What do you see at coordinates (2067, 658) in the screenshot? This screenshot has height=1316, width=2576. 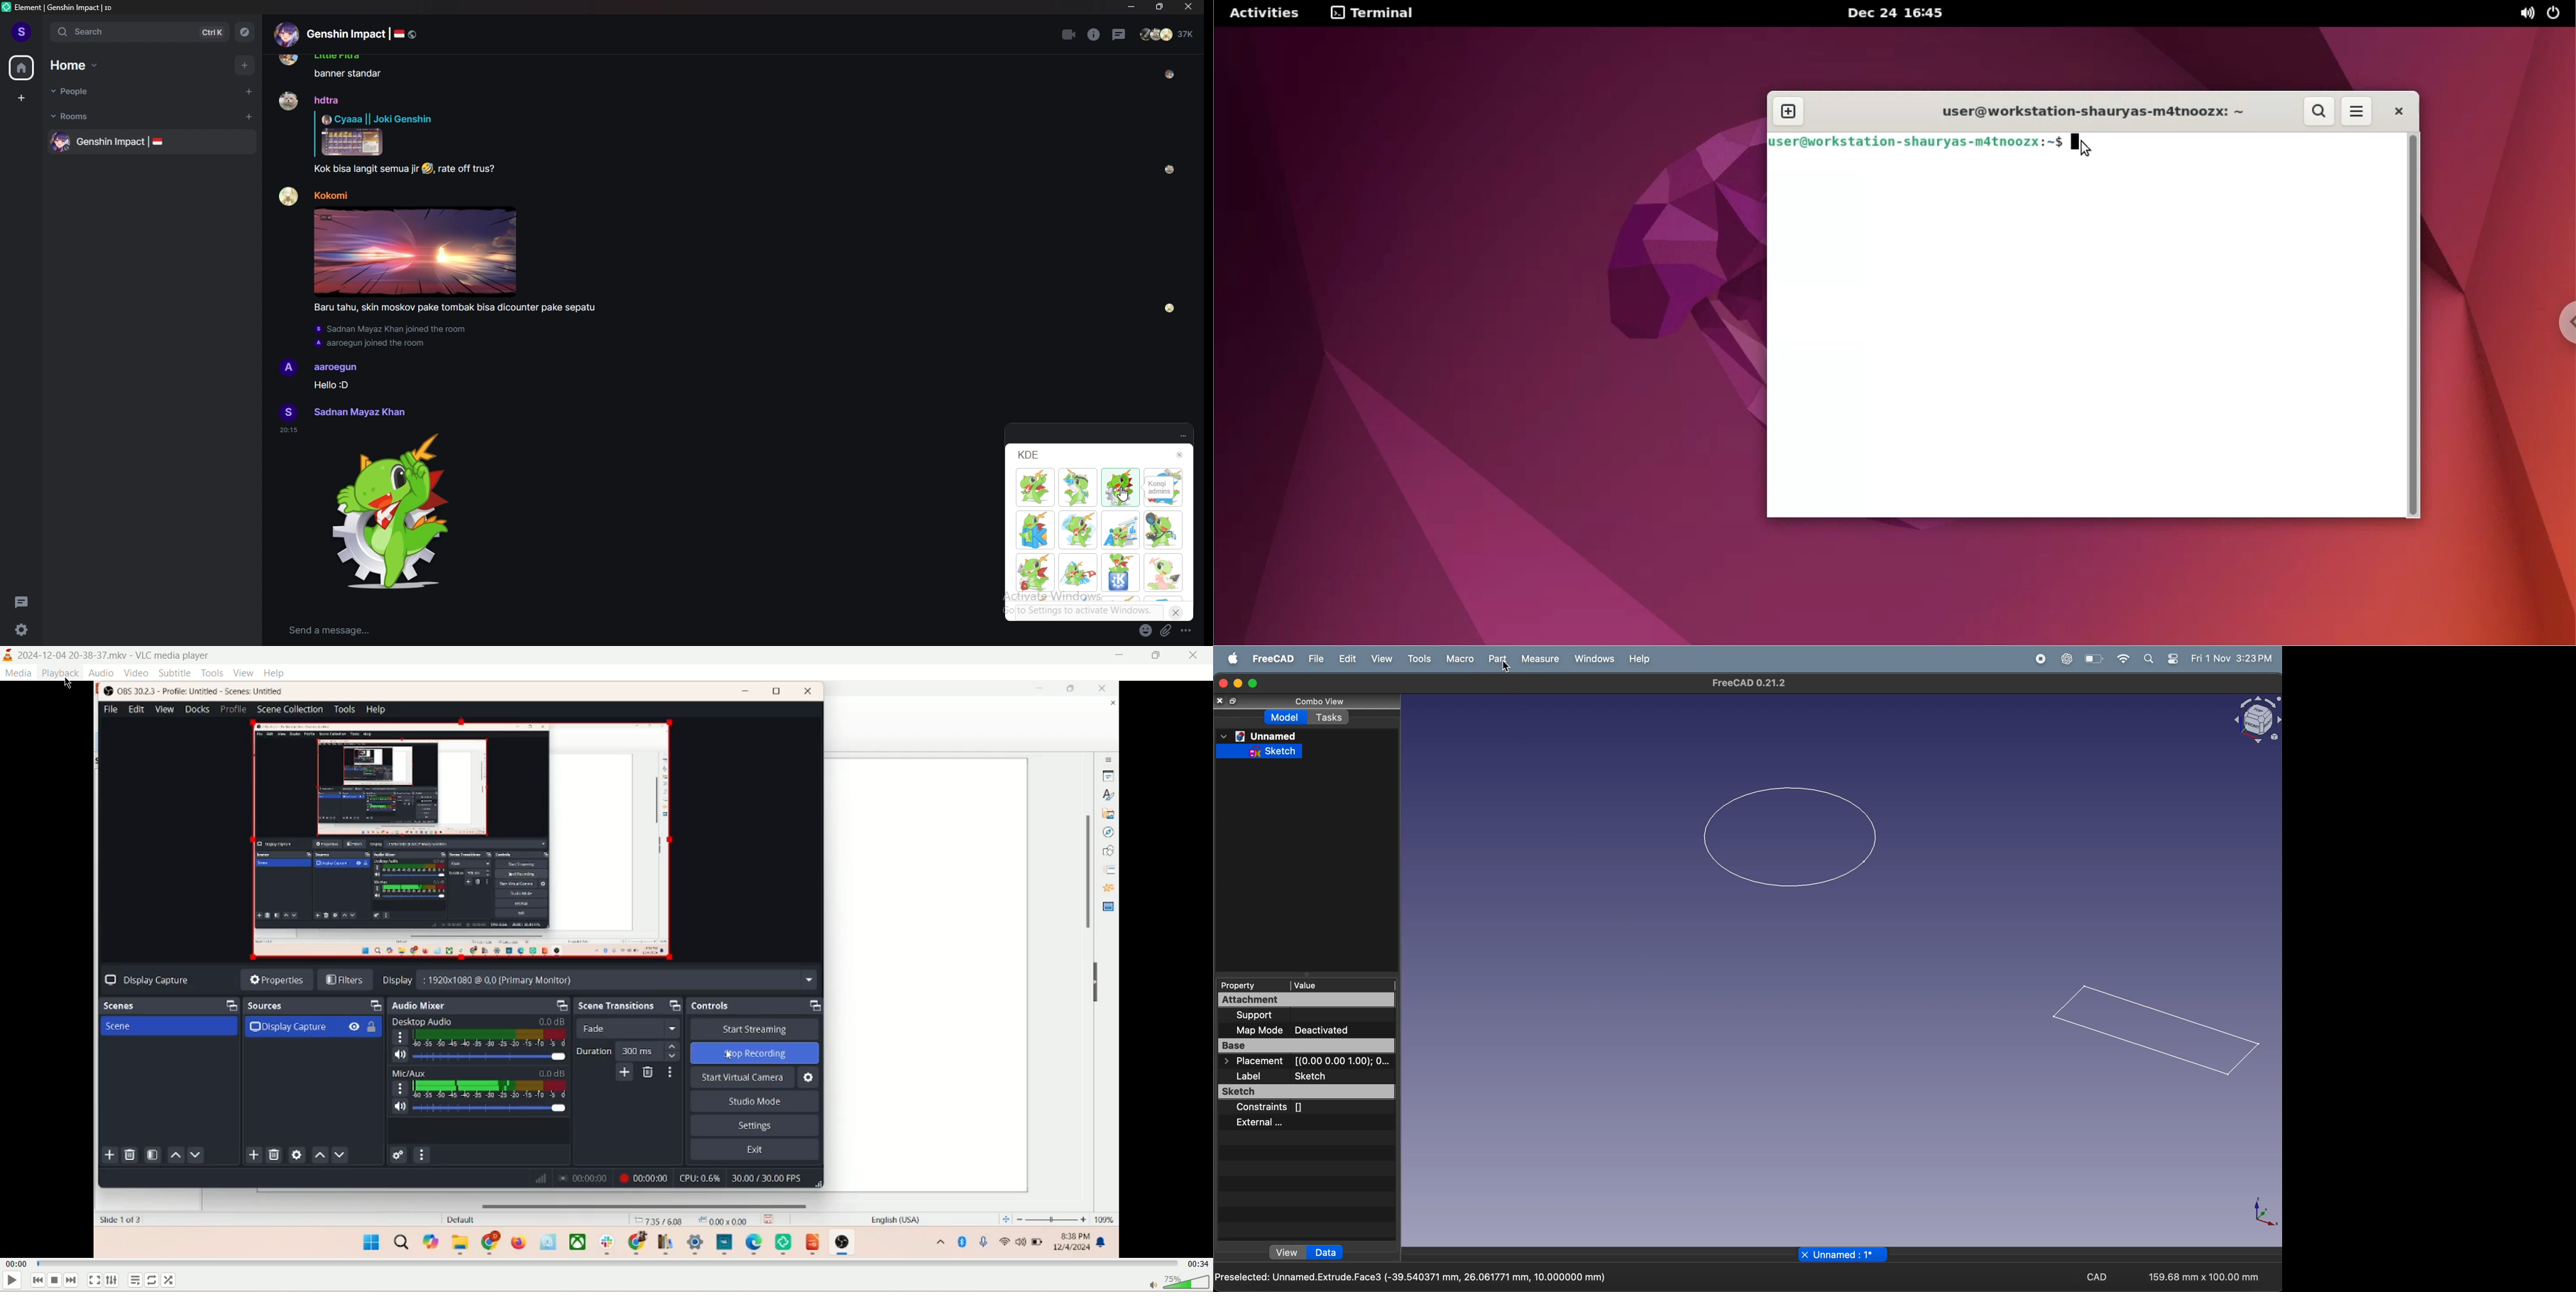 I see `chatgpt` at bounding box center [2067, 658].